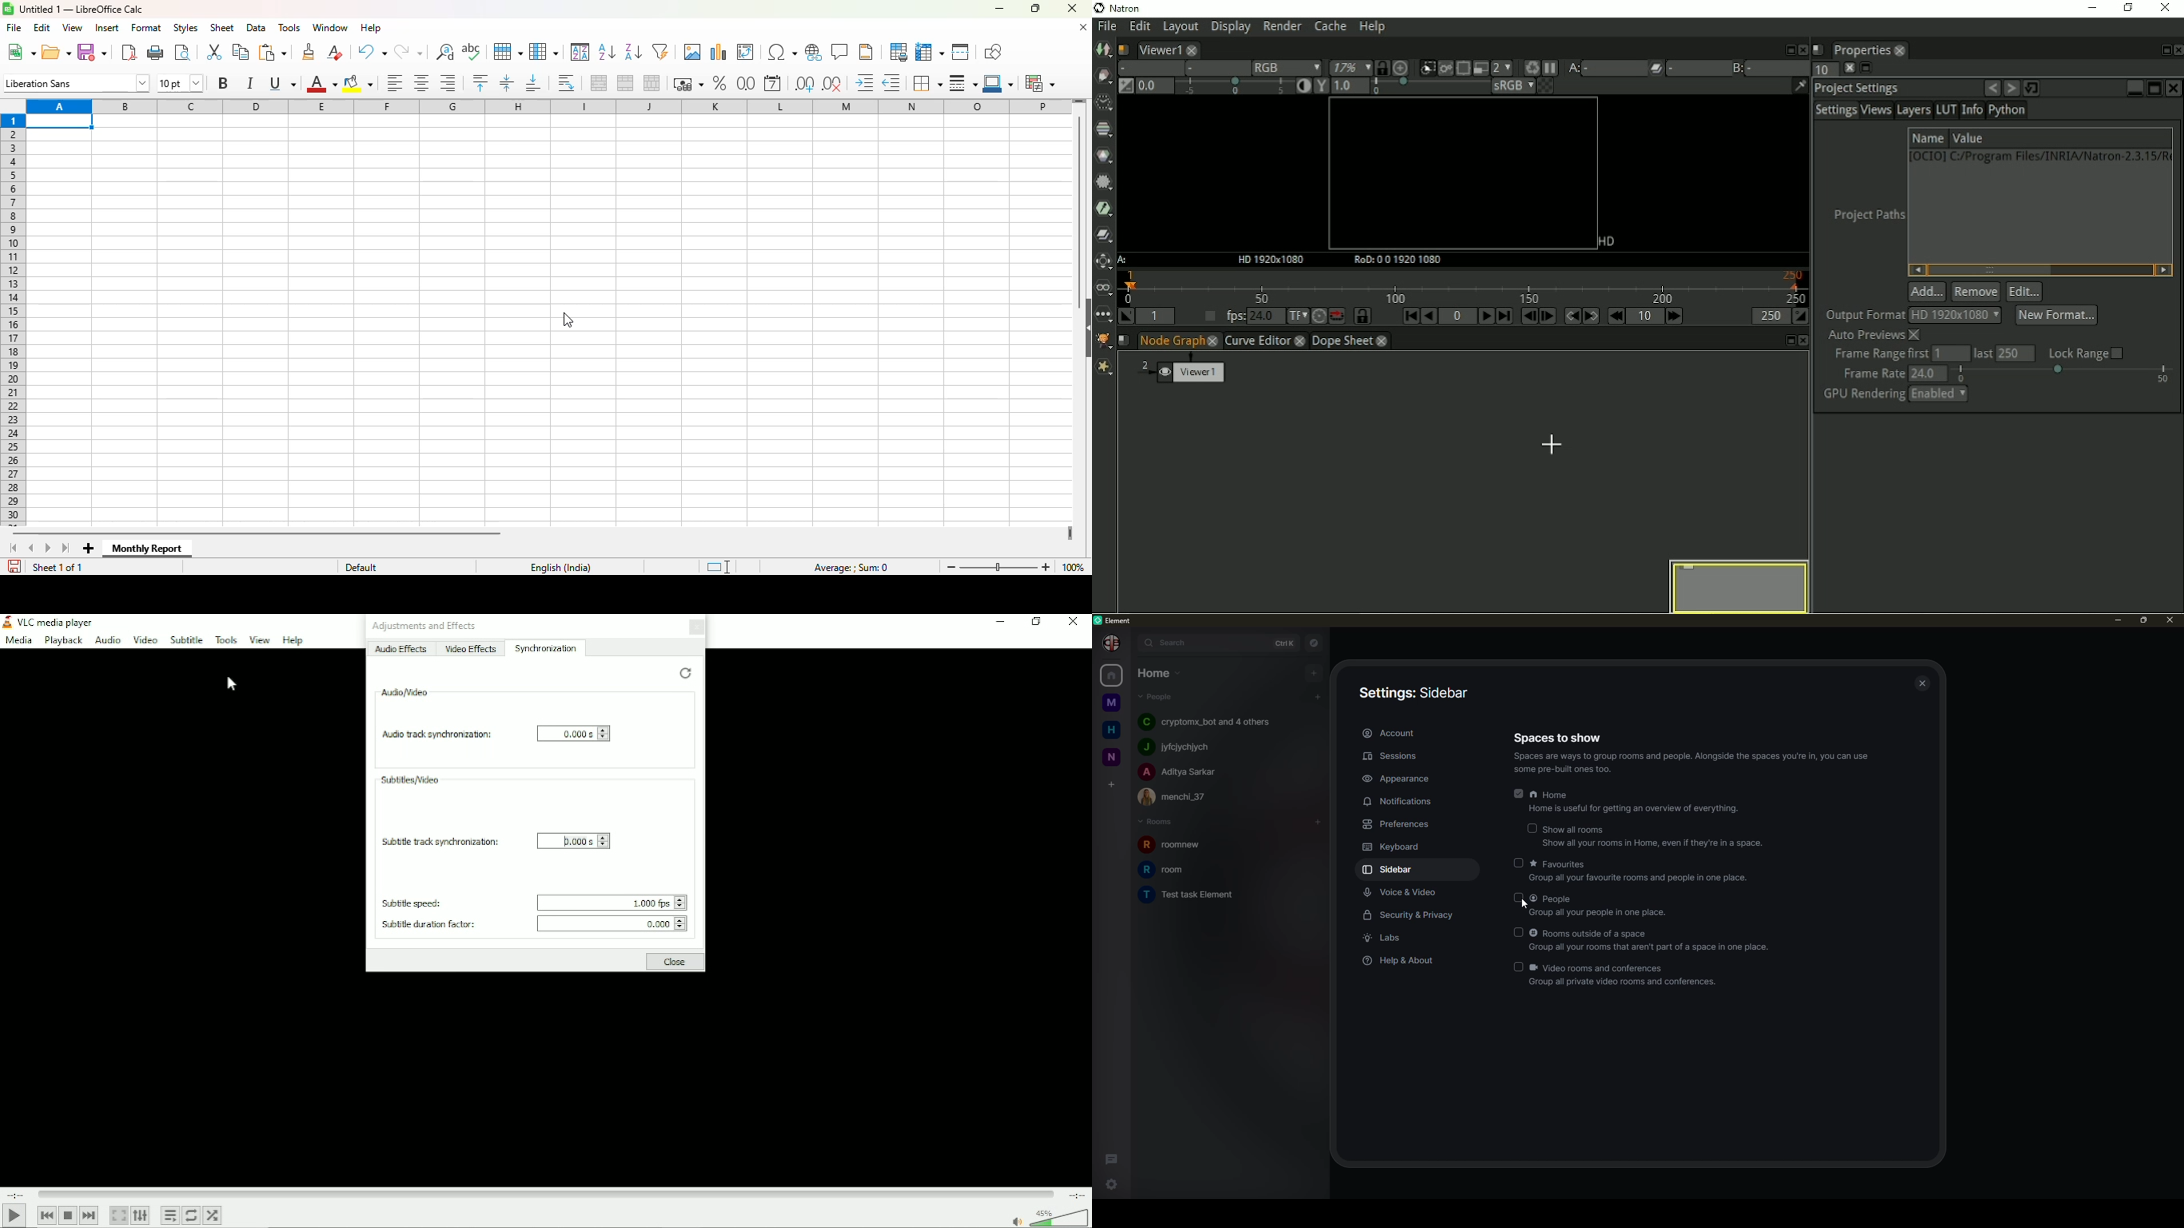 The width and height of the screenshot is (2184, 1232). I want to click on room, so click(1164, 870).